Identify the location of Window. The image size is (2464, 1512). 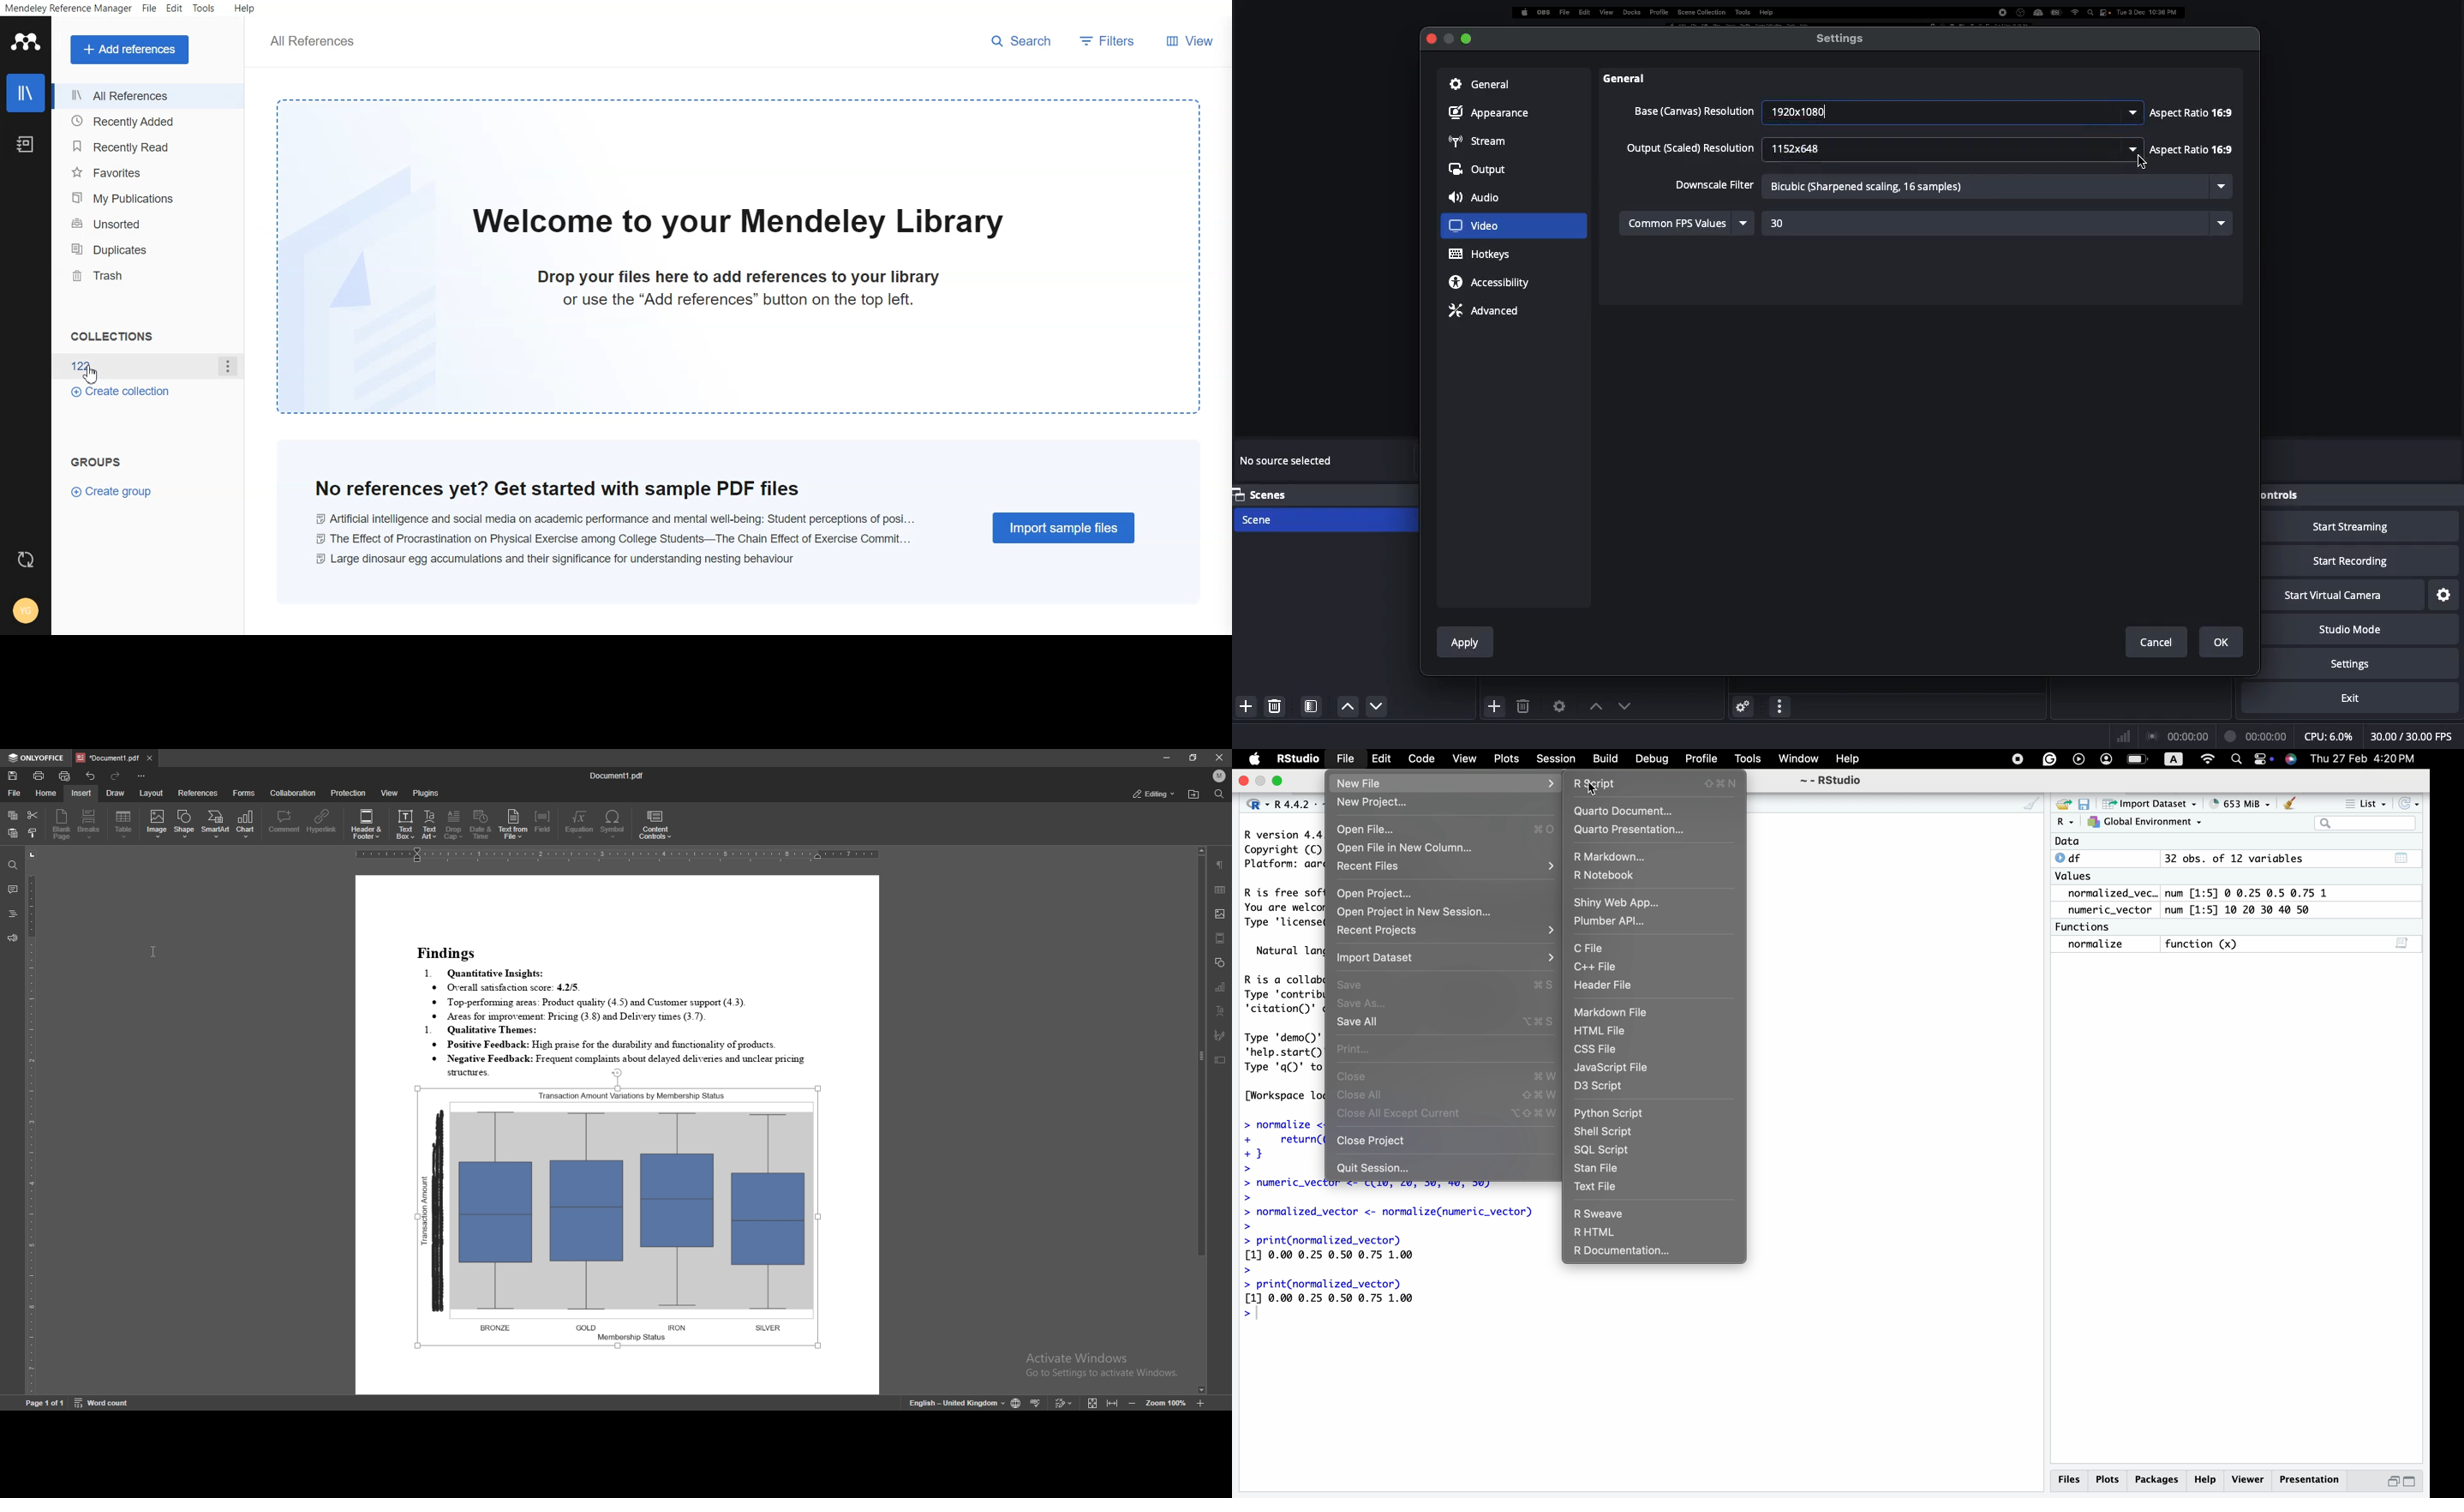
(1798, 760).